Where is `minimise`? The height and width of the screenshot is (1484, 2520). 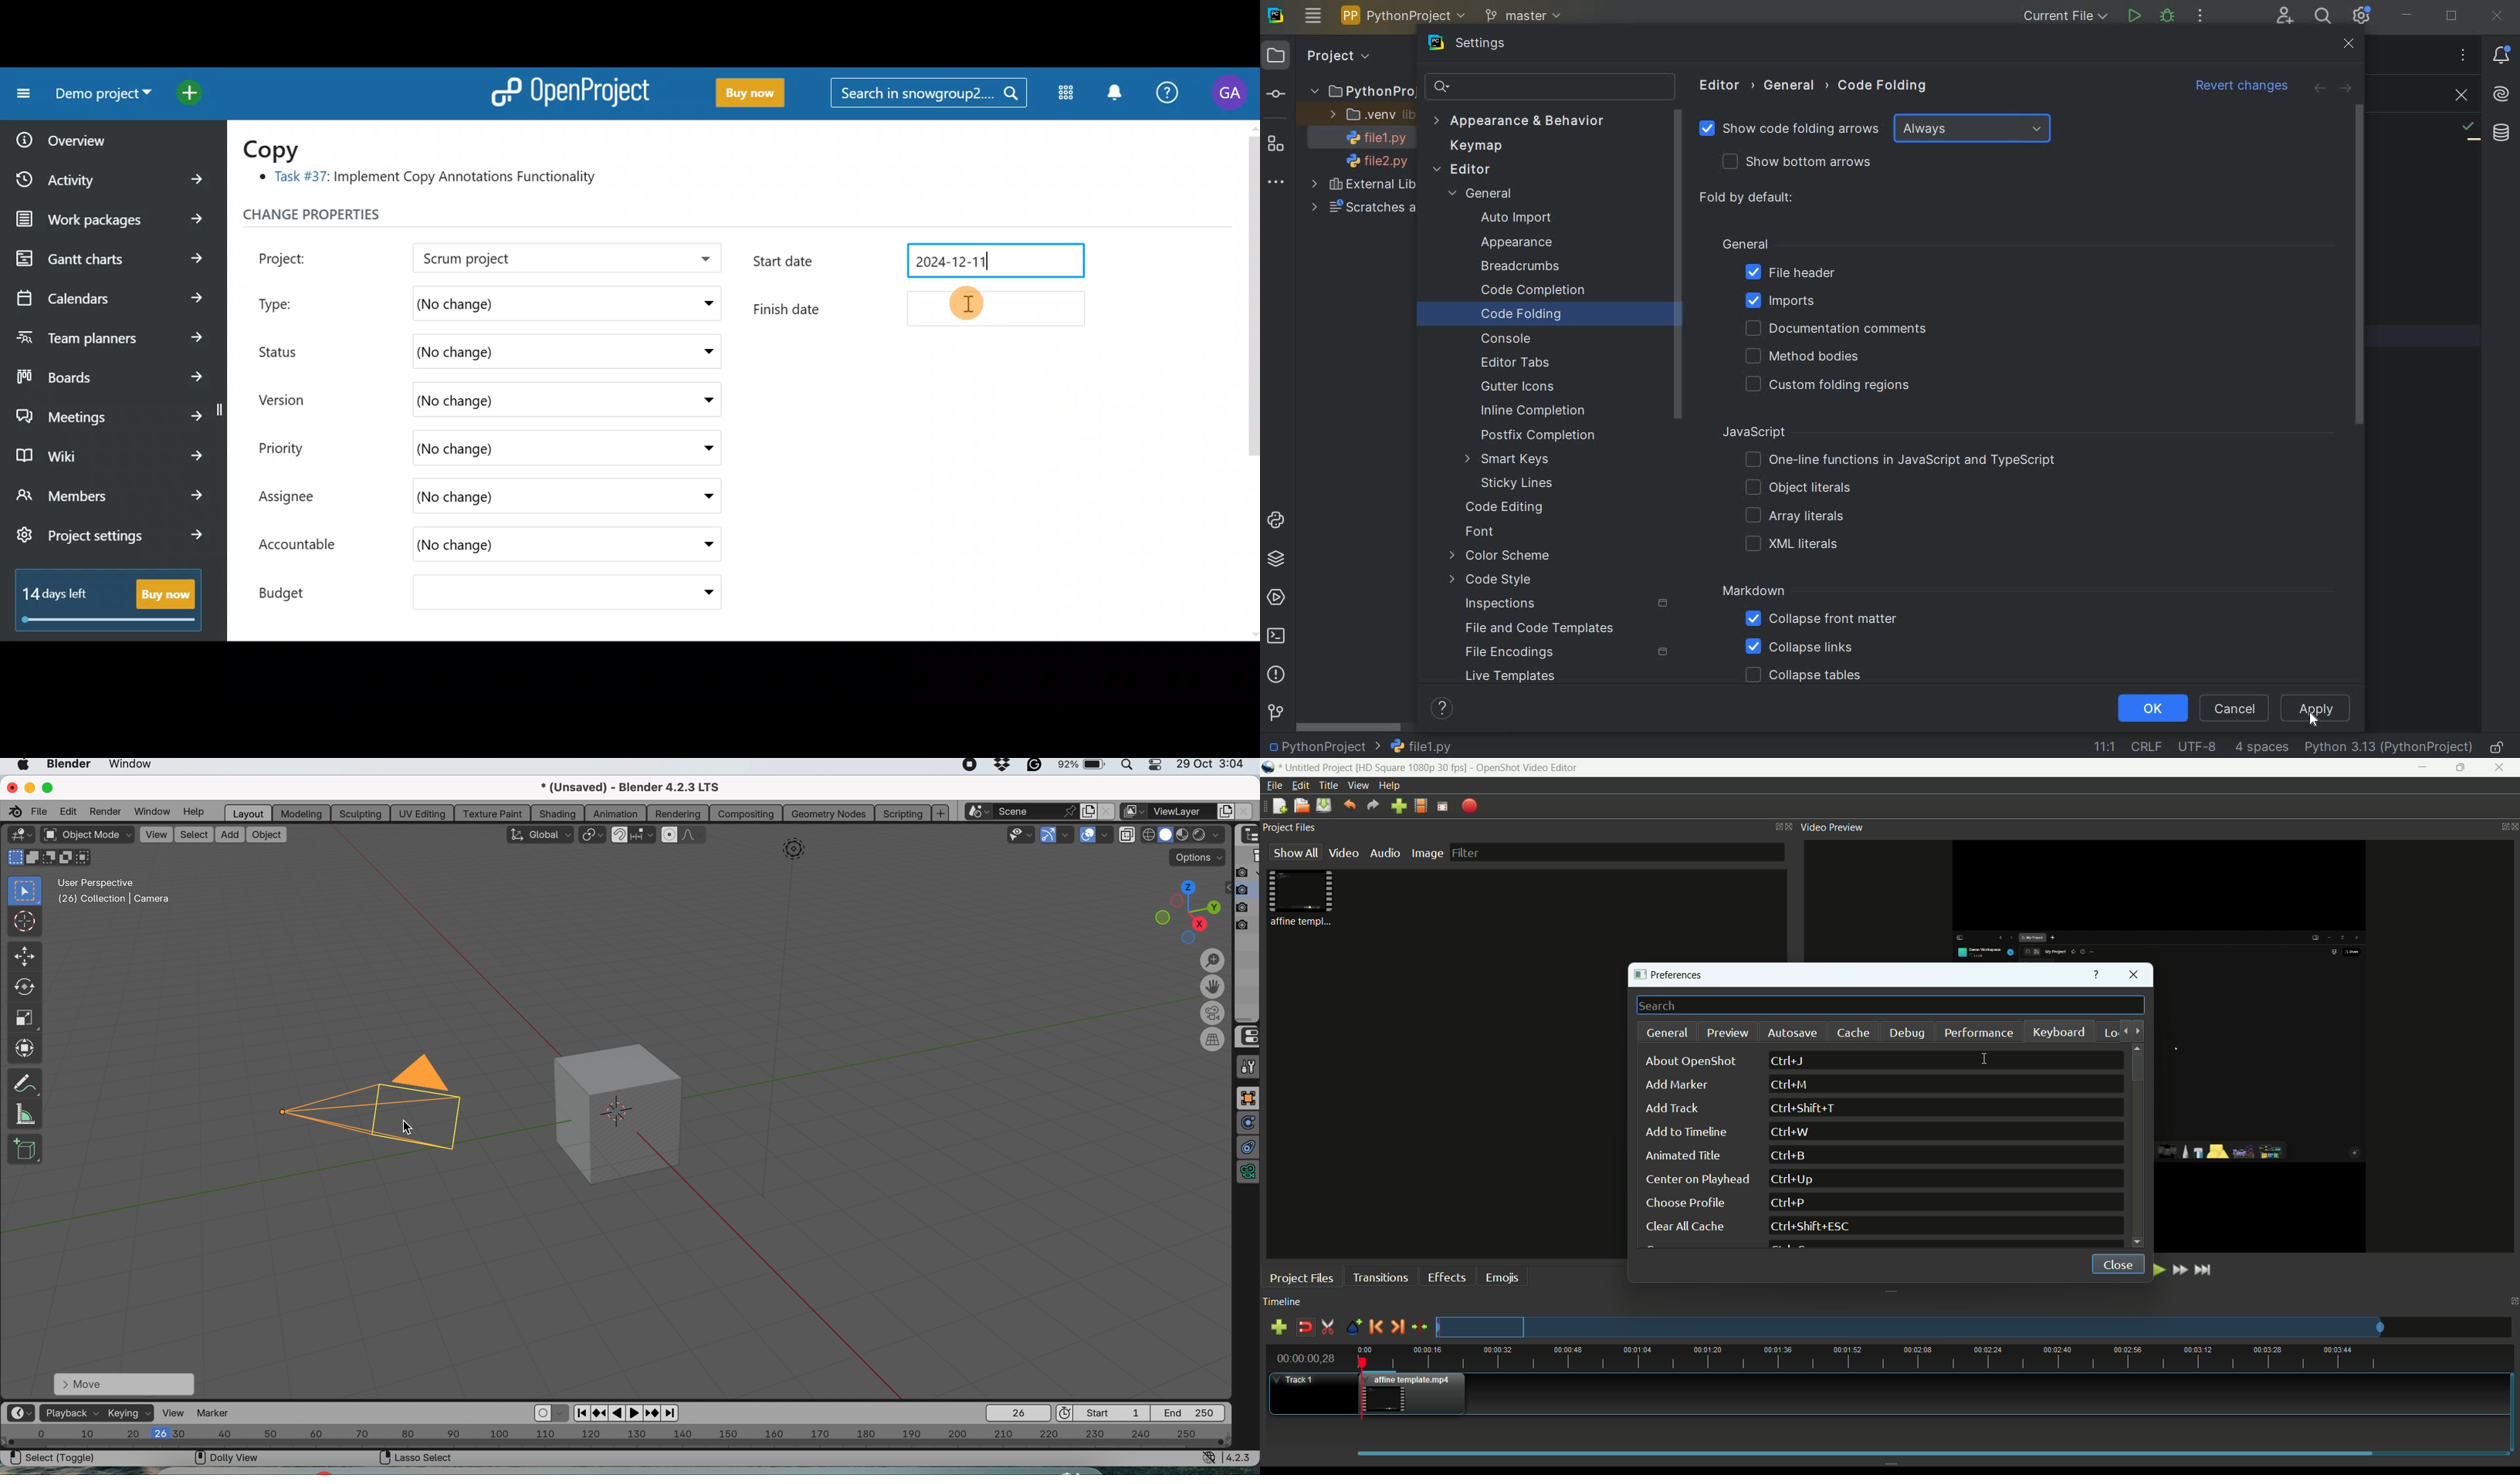 minimise is located at coordinates (28, 787).